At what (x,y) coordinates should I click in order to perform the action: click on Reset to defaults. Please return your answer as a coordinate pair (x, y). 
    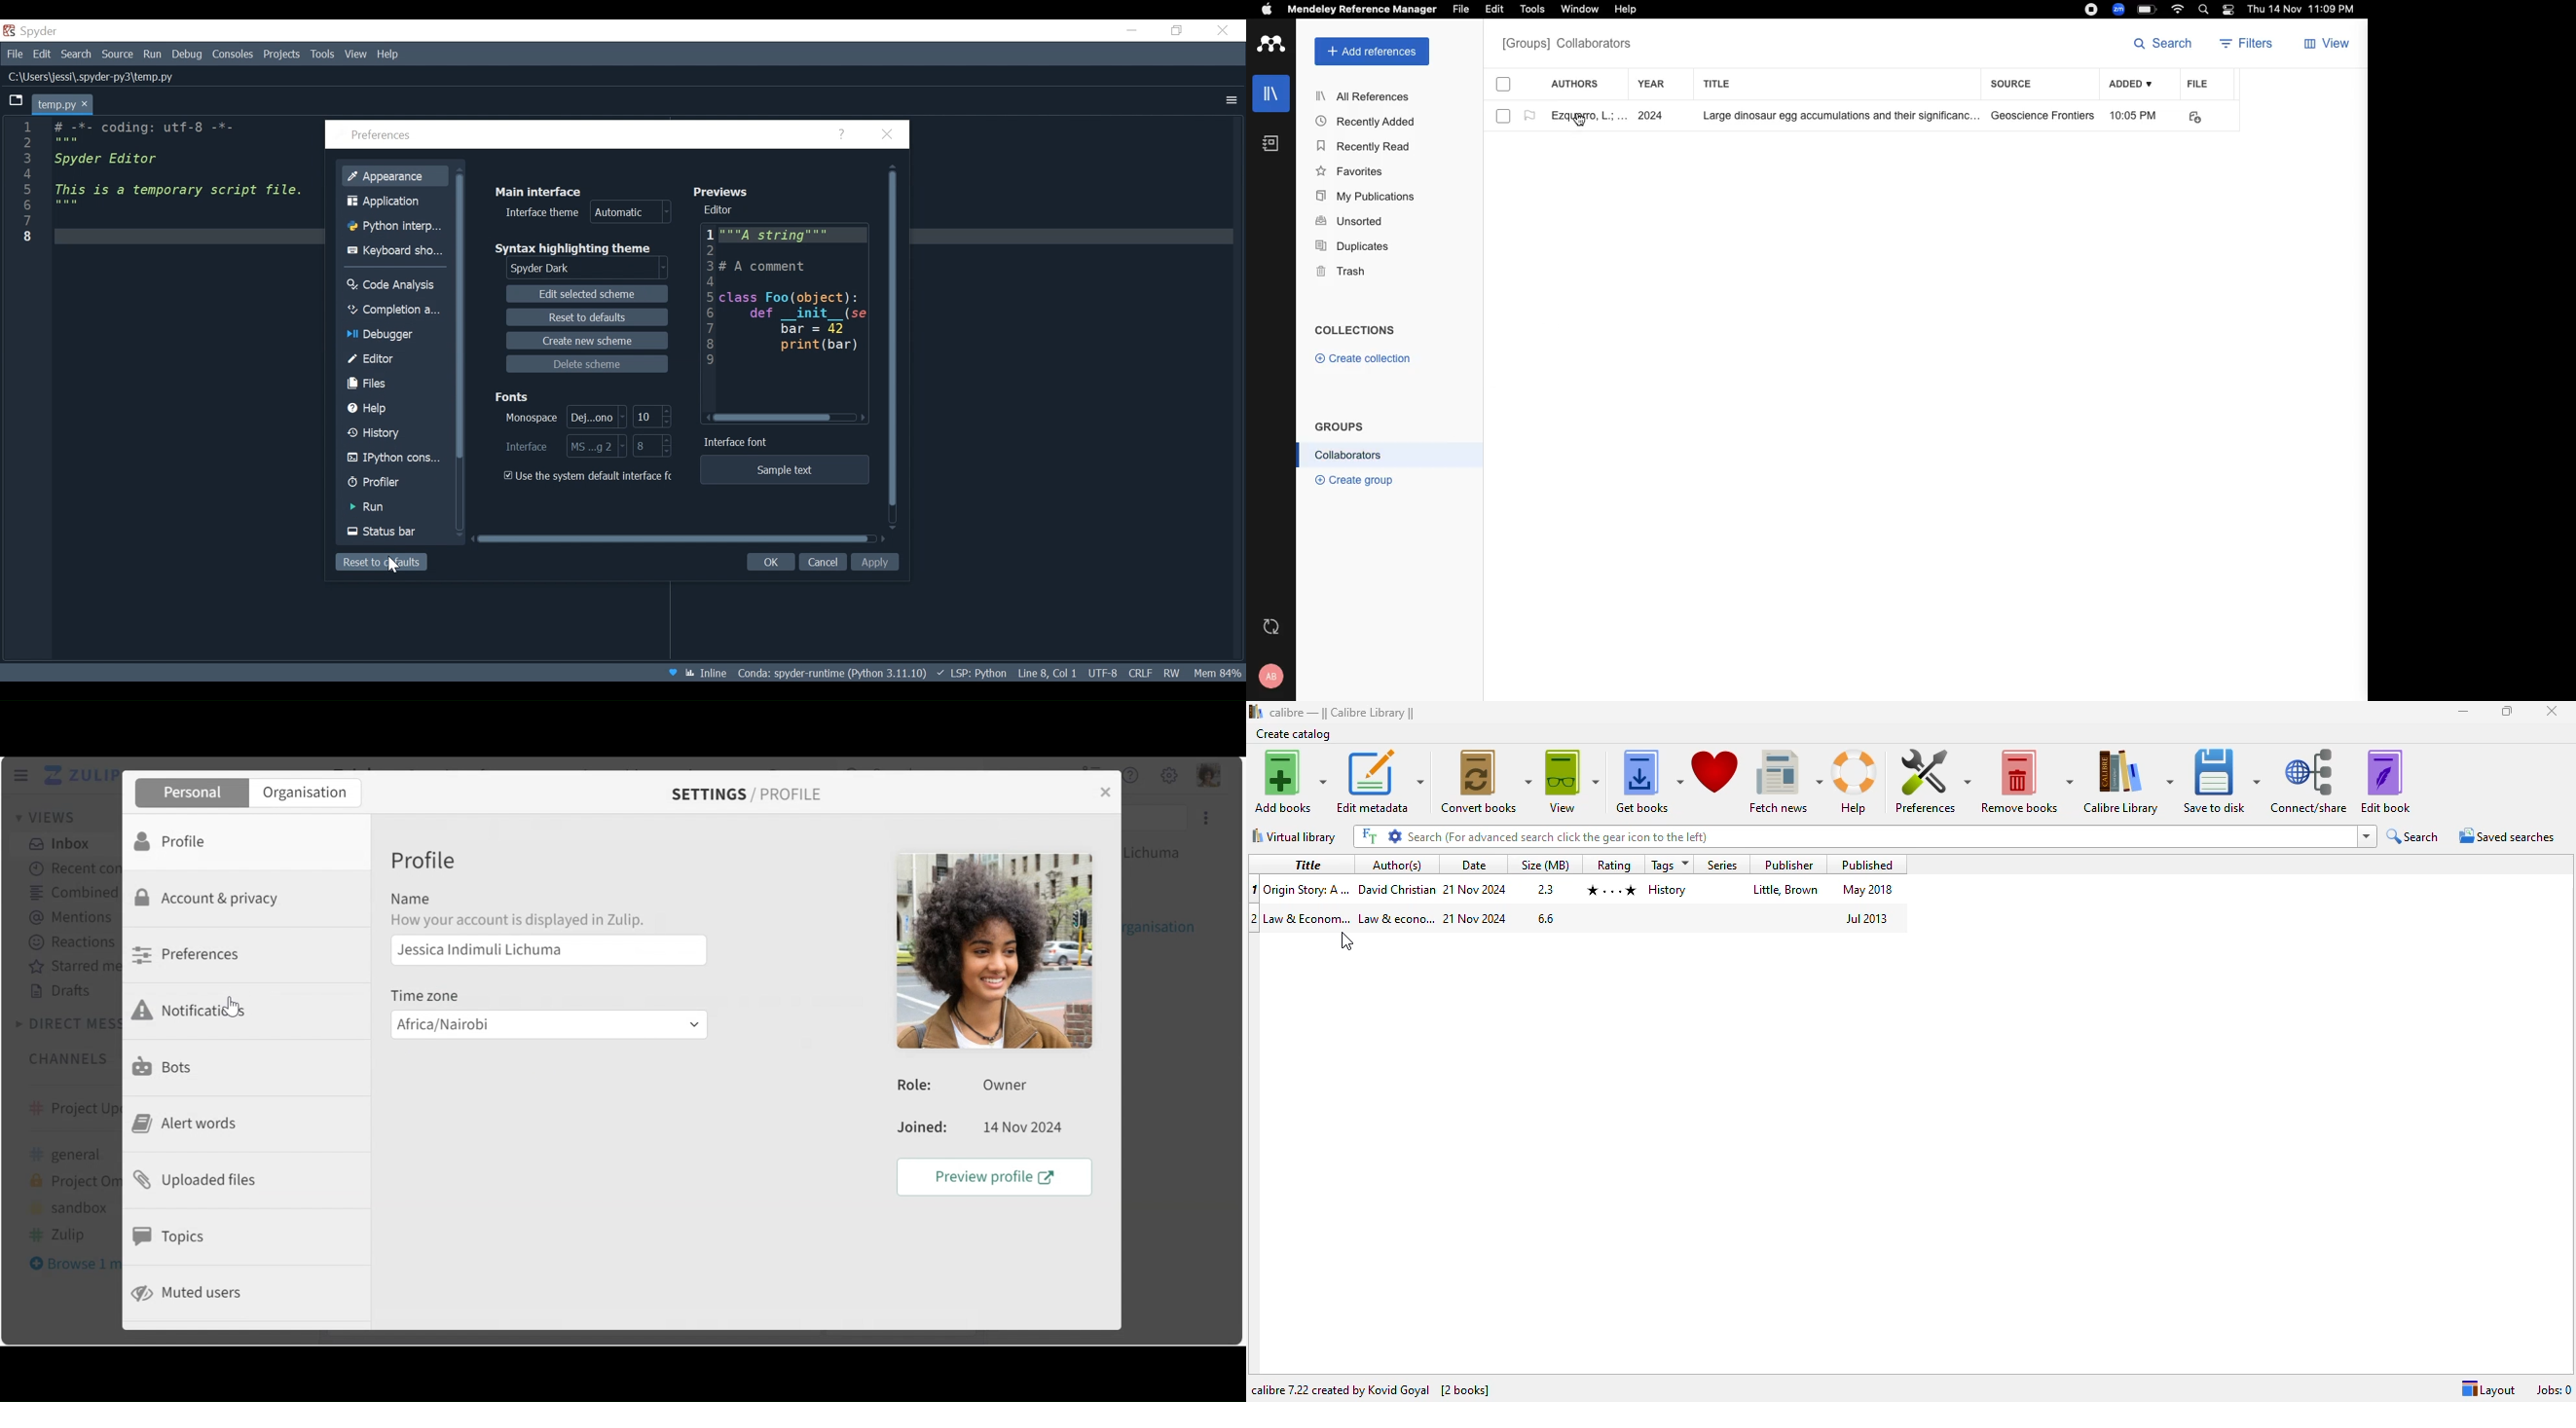
    Looking at the image, I should click on (586, 317).